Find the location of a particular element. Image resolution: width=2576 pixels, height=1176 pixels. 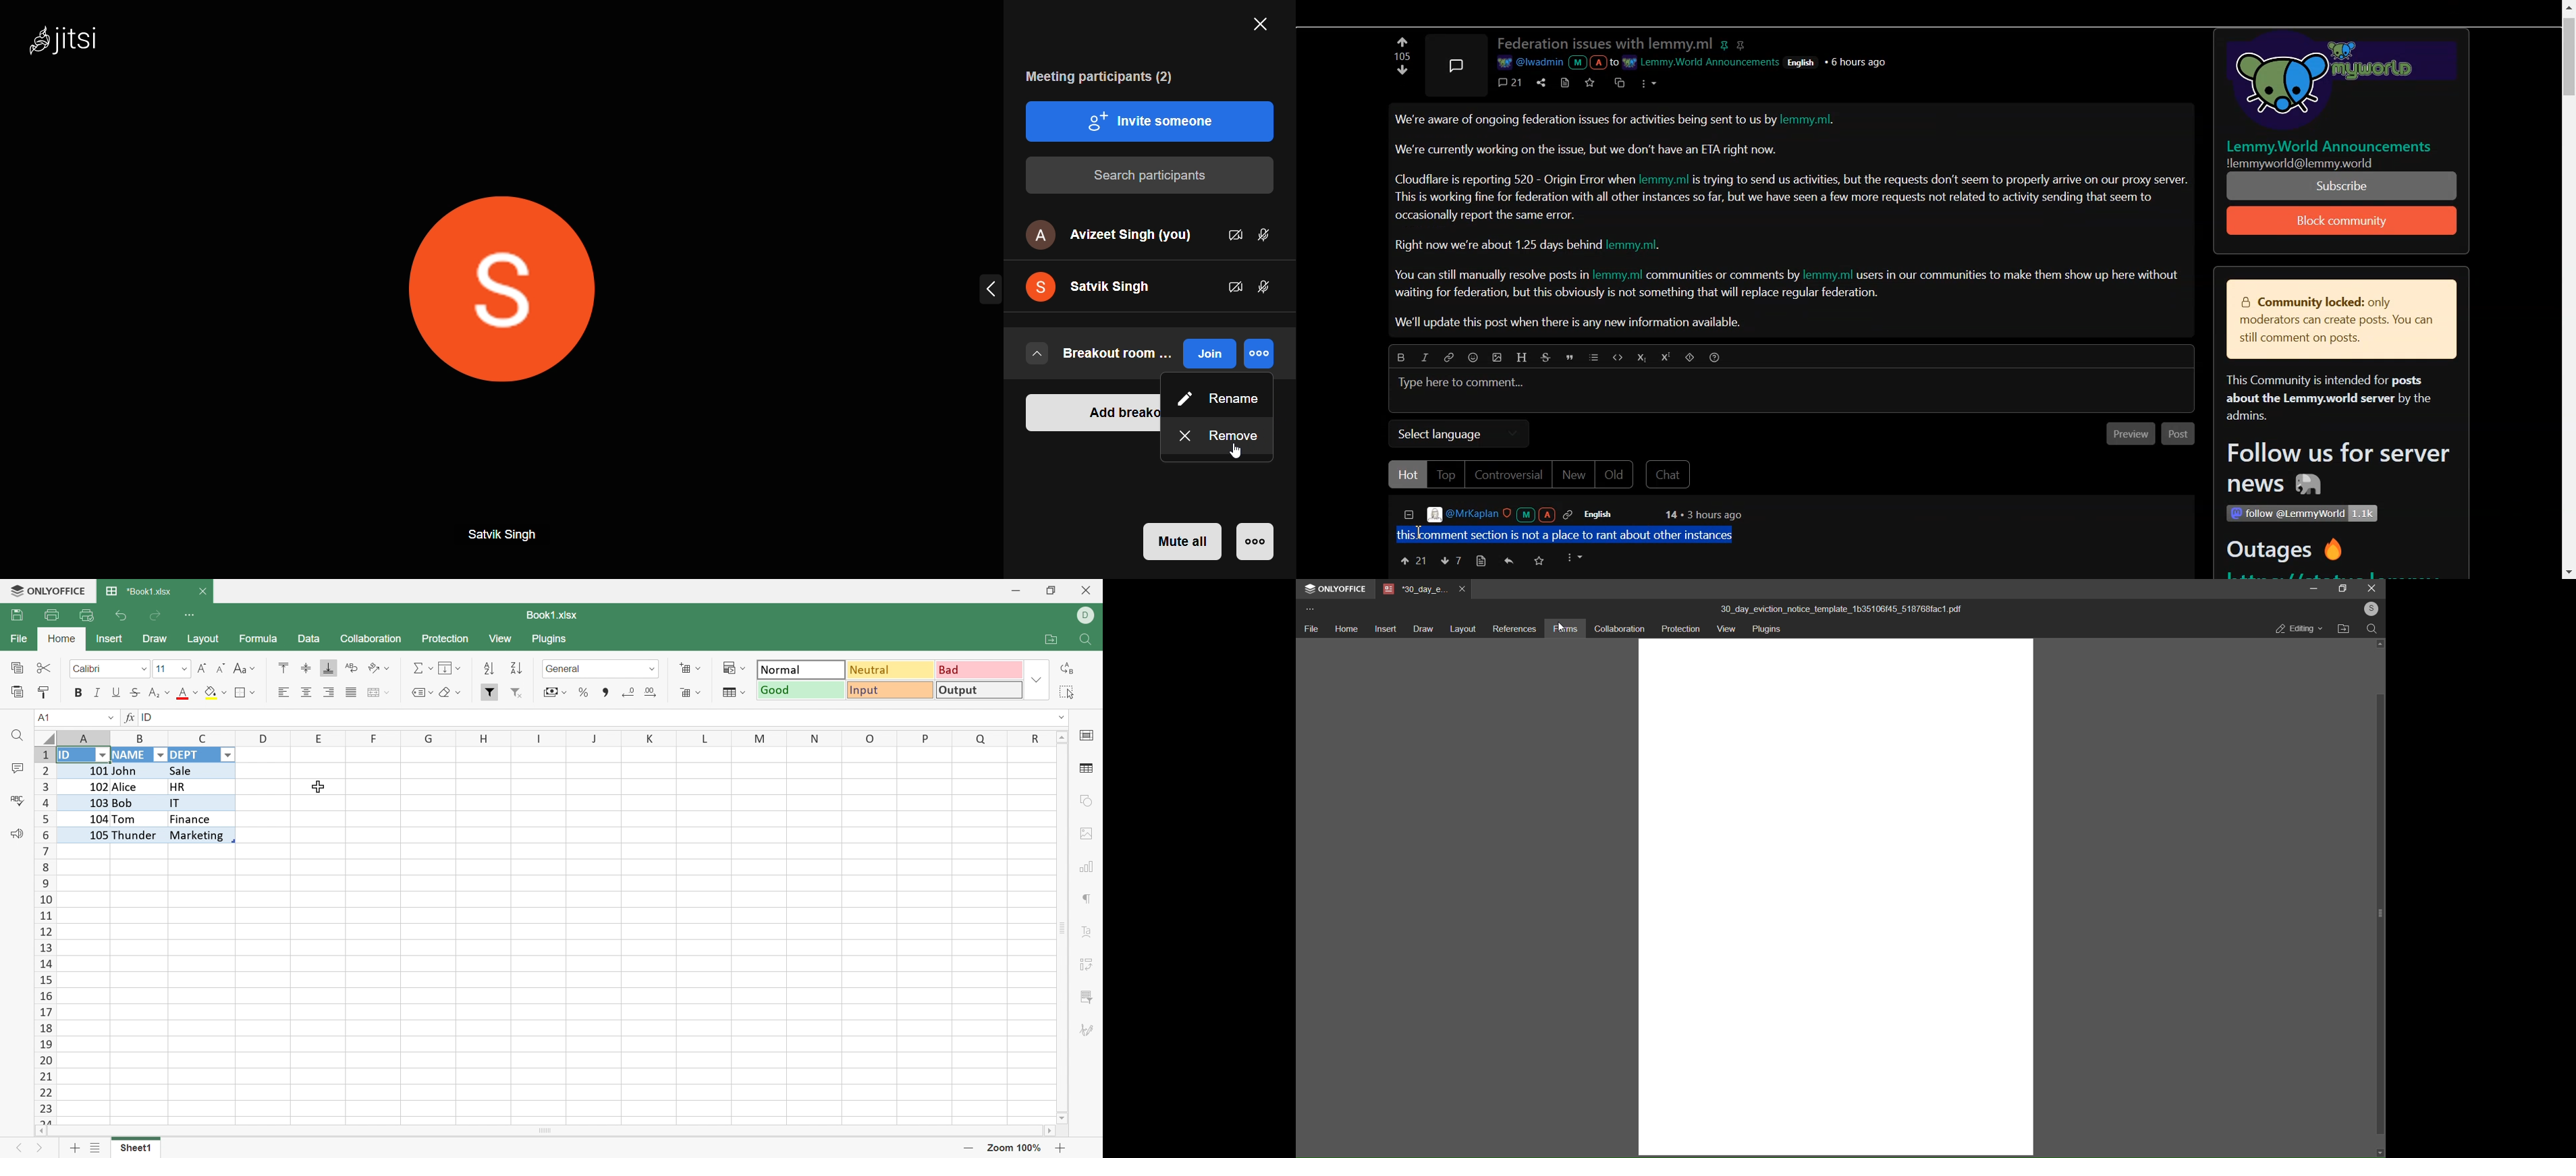

101 is located at coordinates (85, 769).